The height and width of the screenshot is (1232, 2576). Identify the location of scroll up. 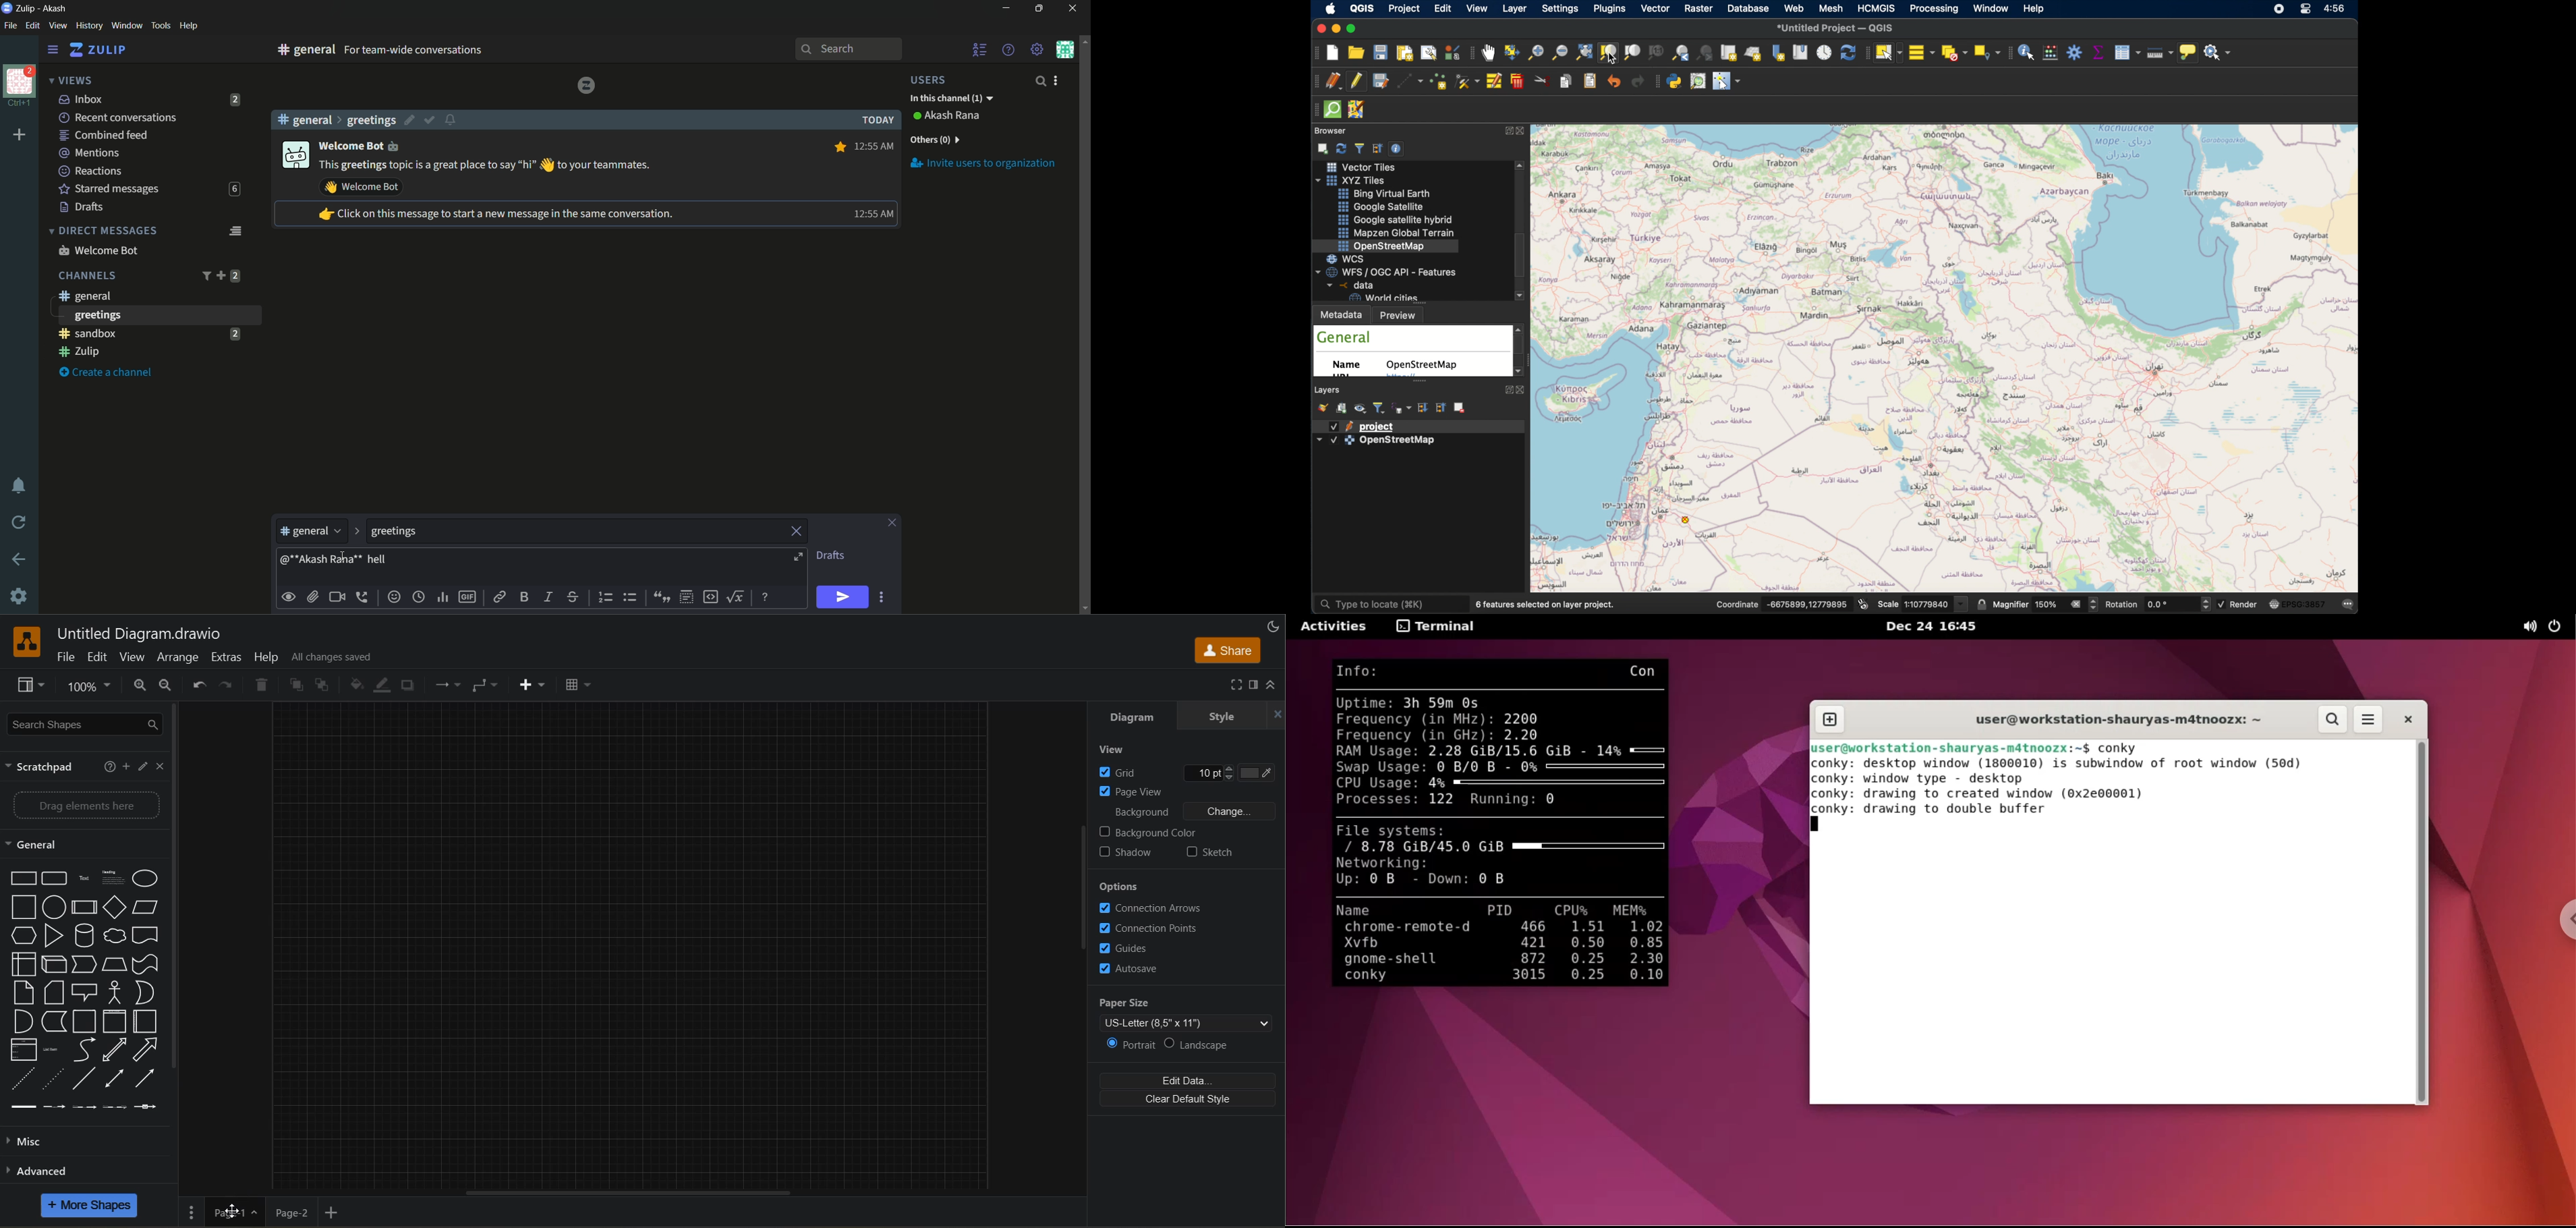
(1084, 40).